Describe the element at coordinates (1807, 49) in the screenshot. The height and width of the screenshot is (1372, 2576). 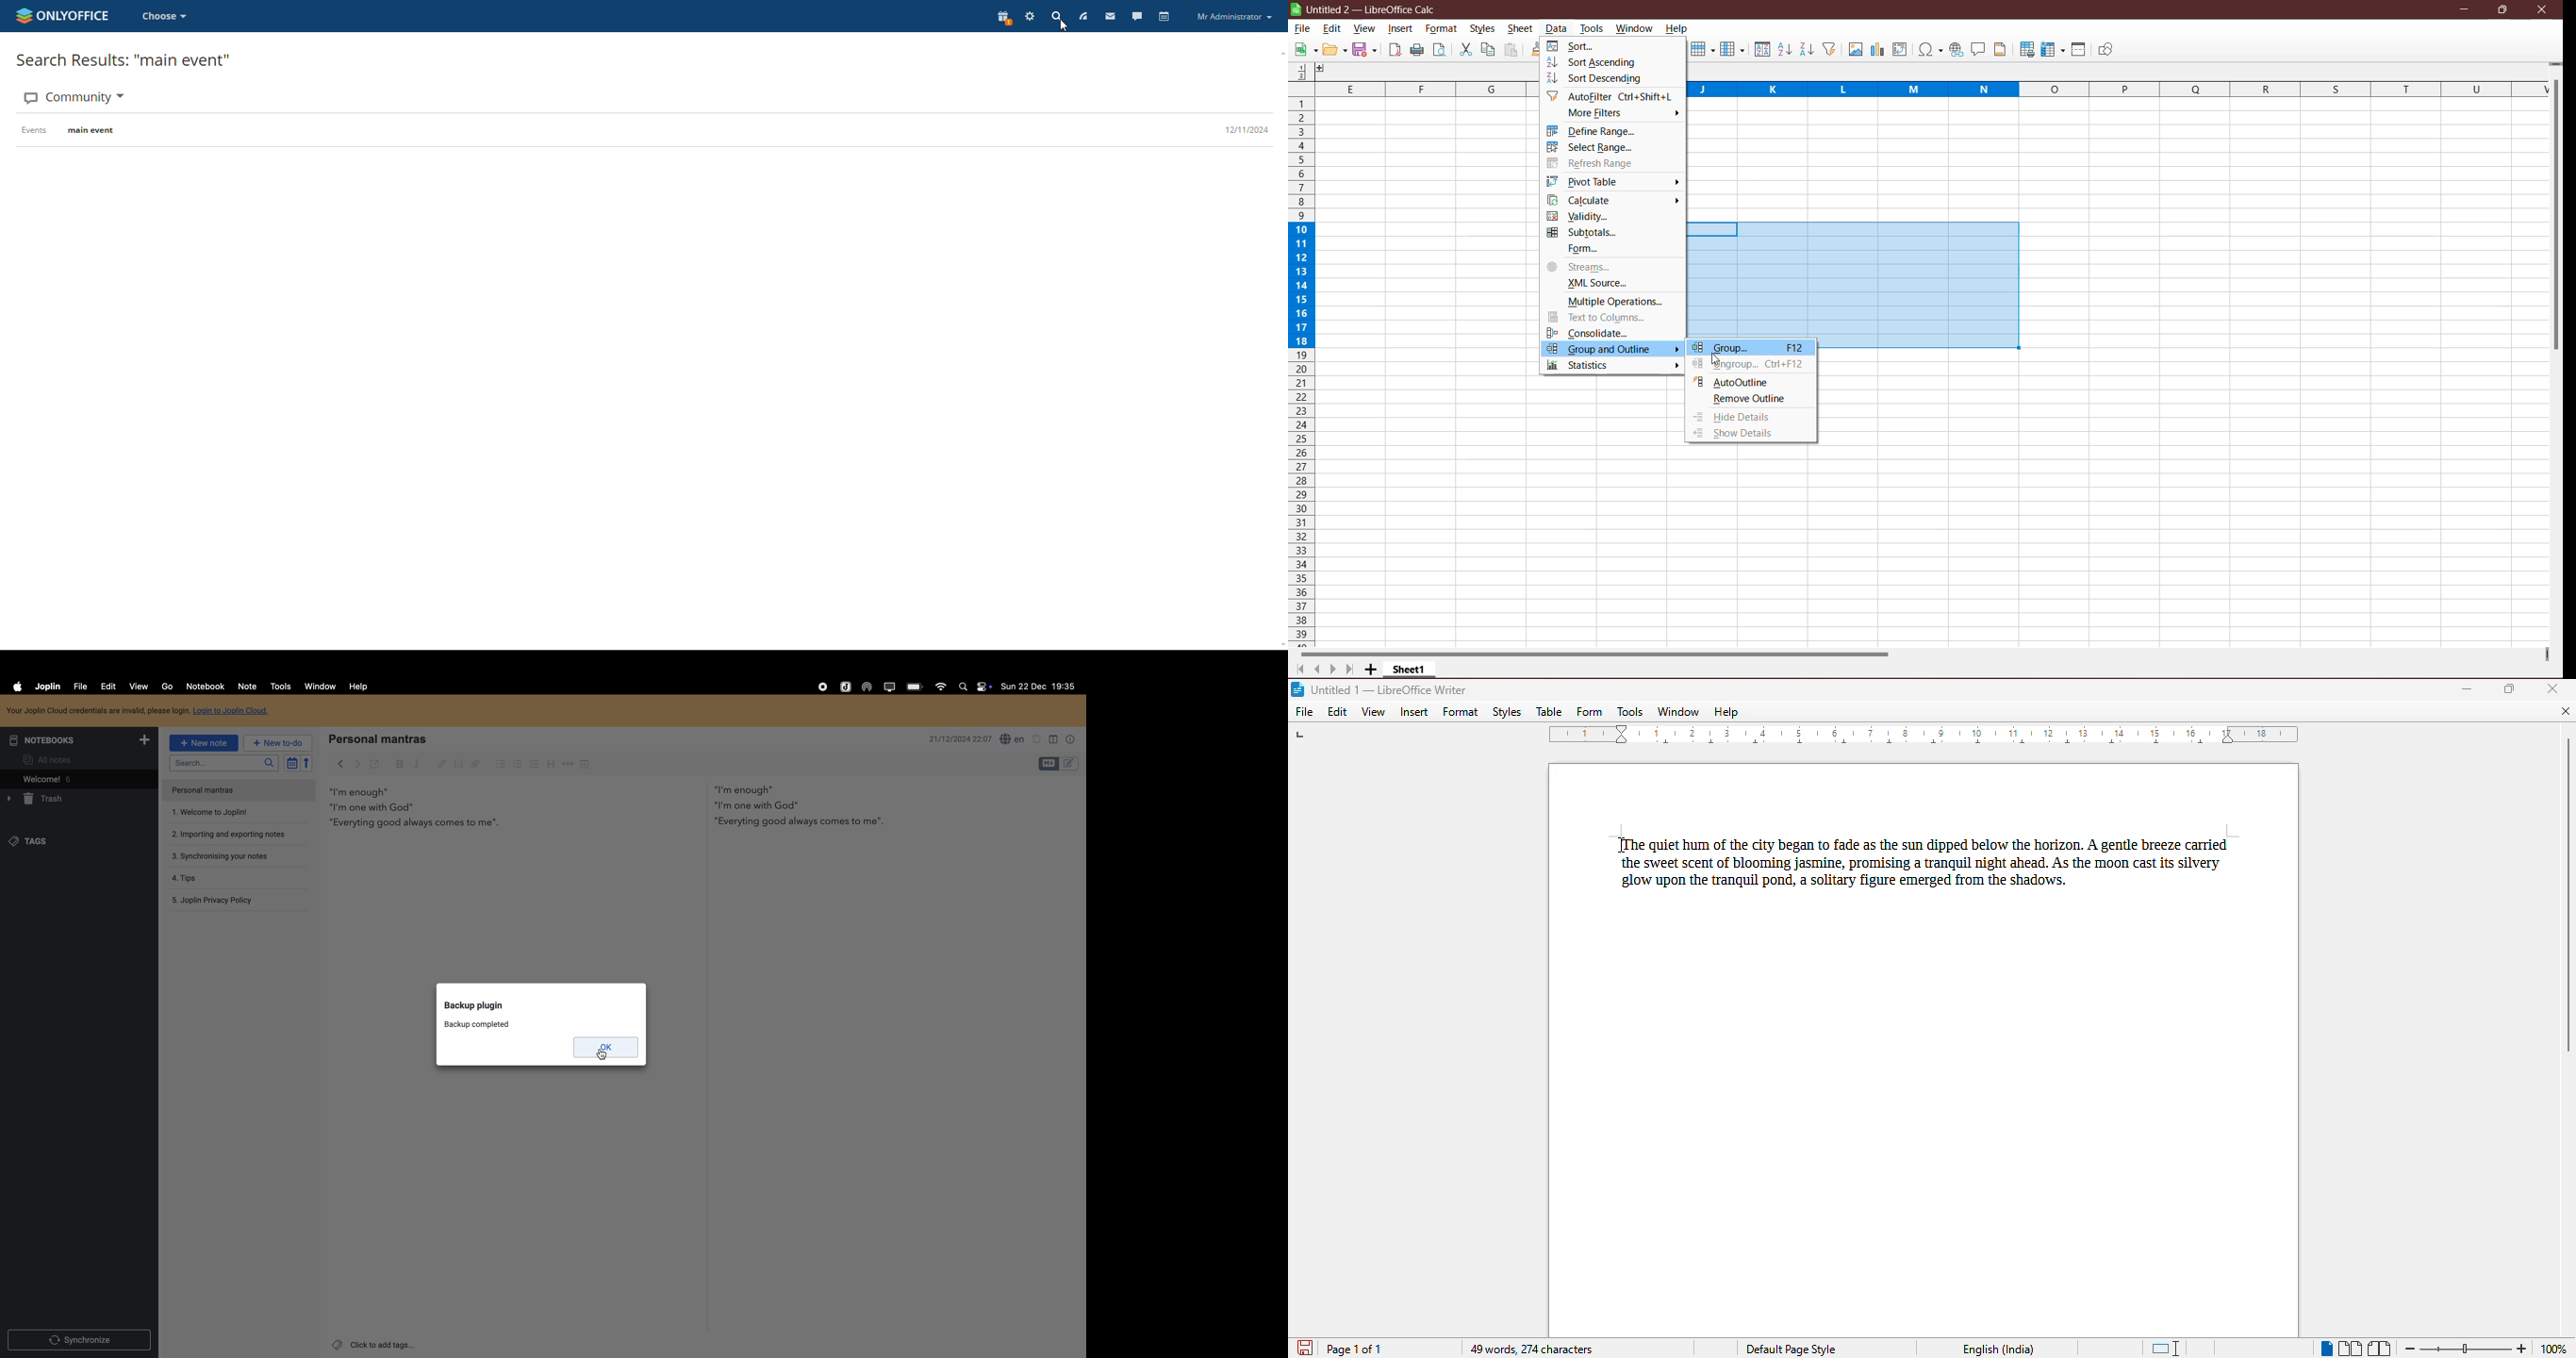
I see `Sort Descending` at that location.